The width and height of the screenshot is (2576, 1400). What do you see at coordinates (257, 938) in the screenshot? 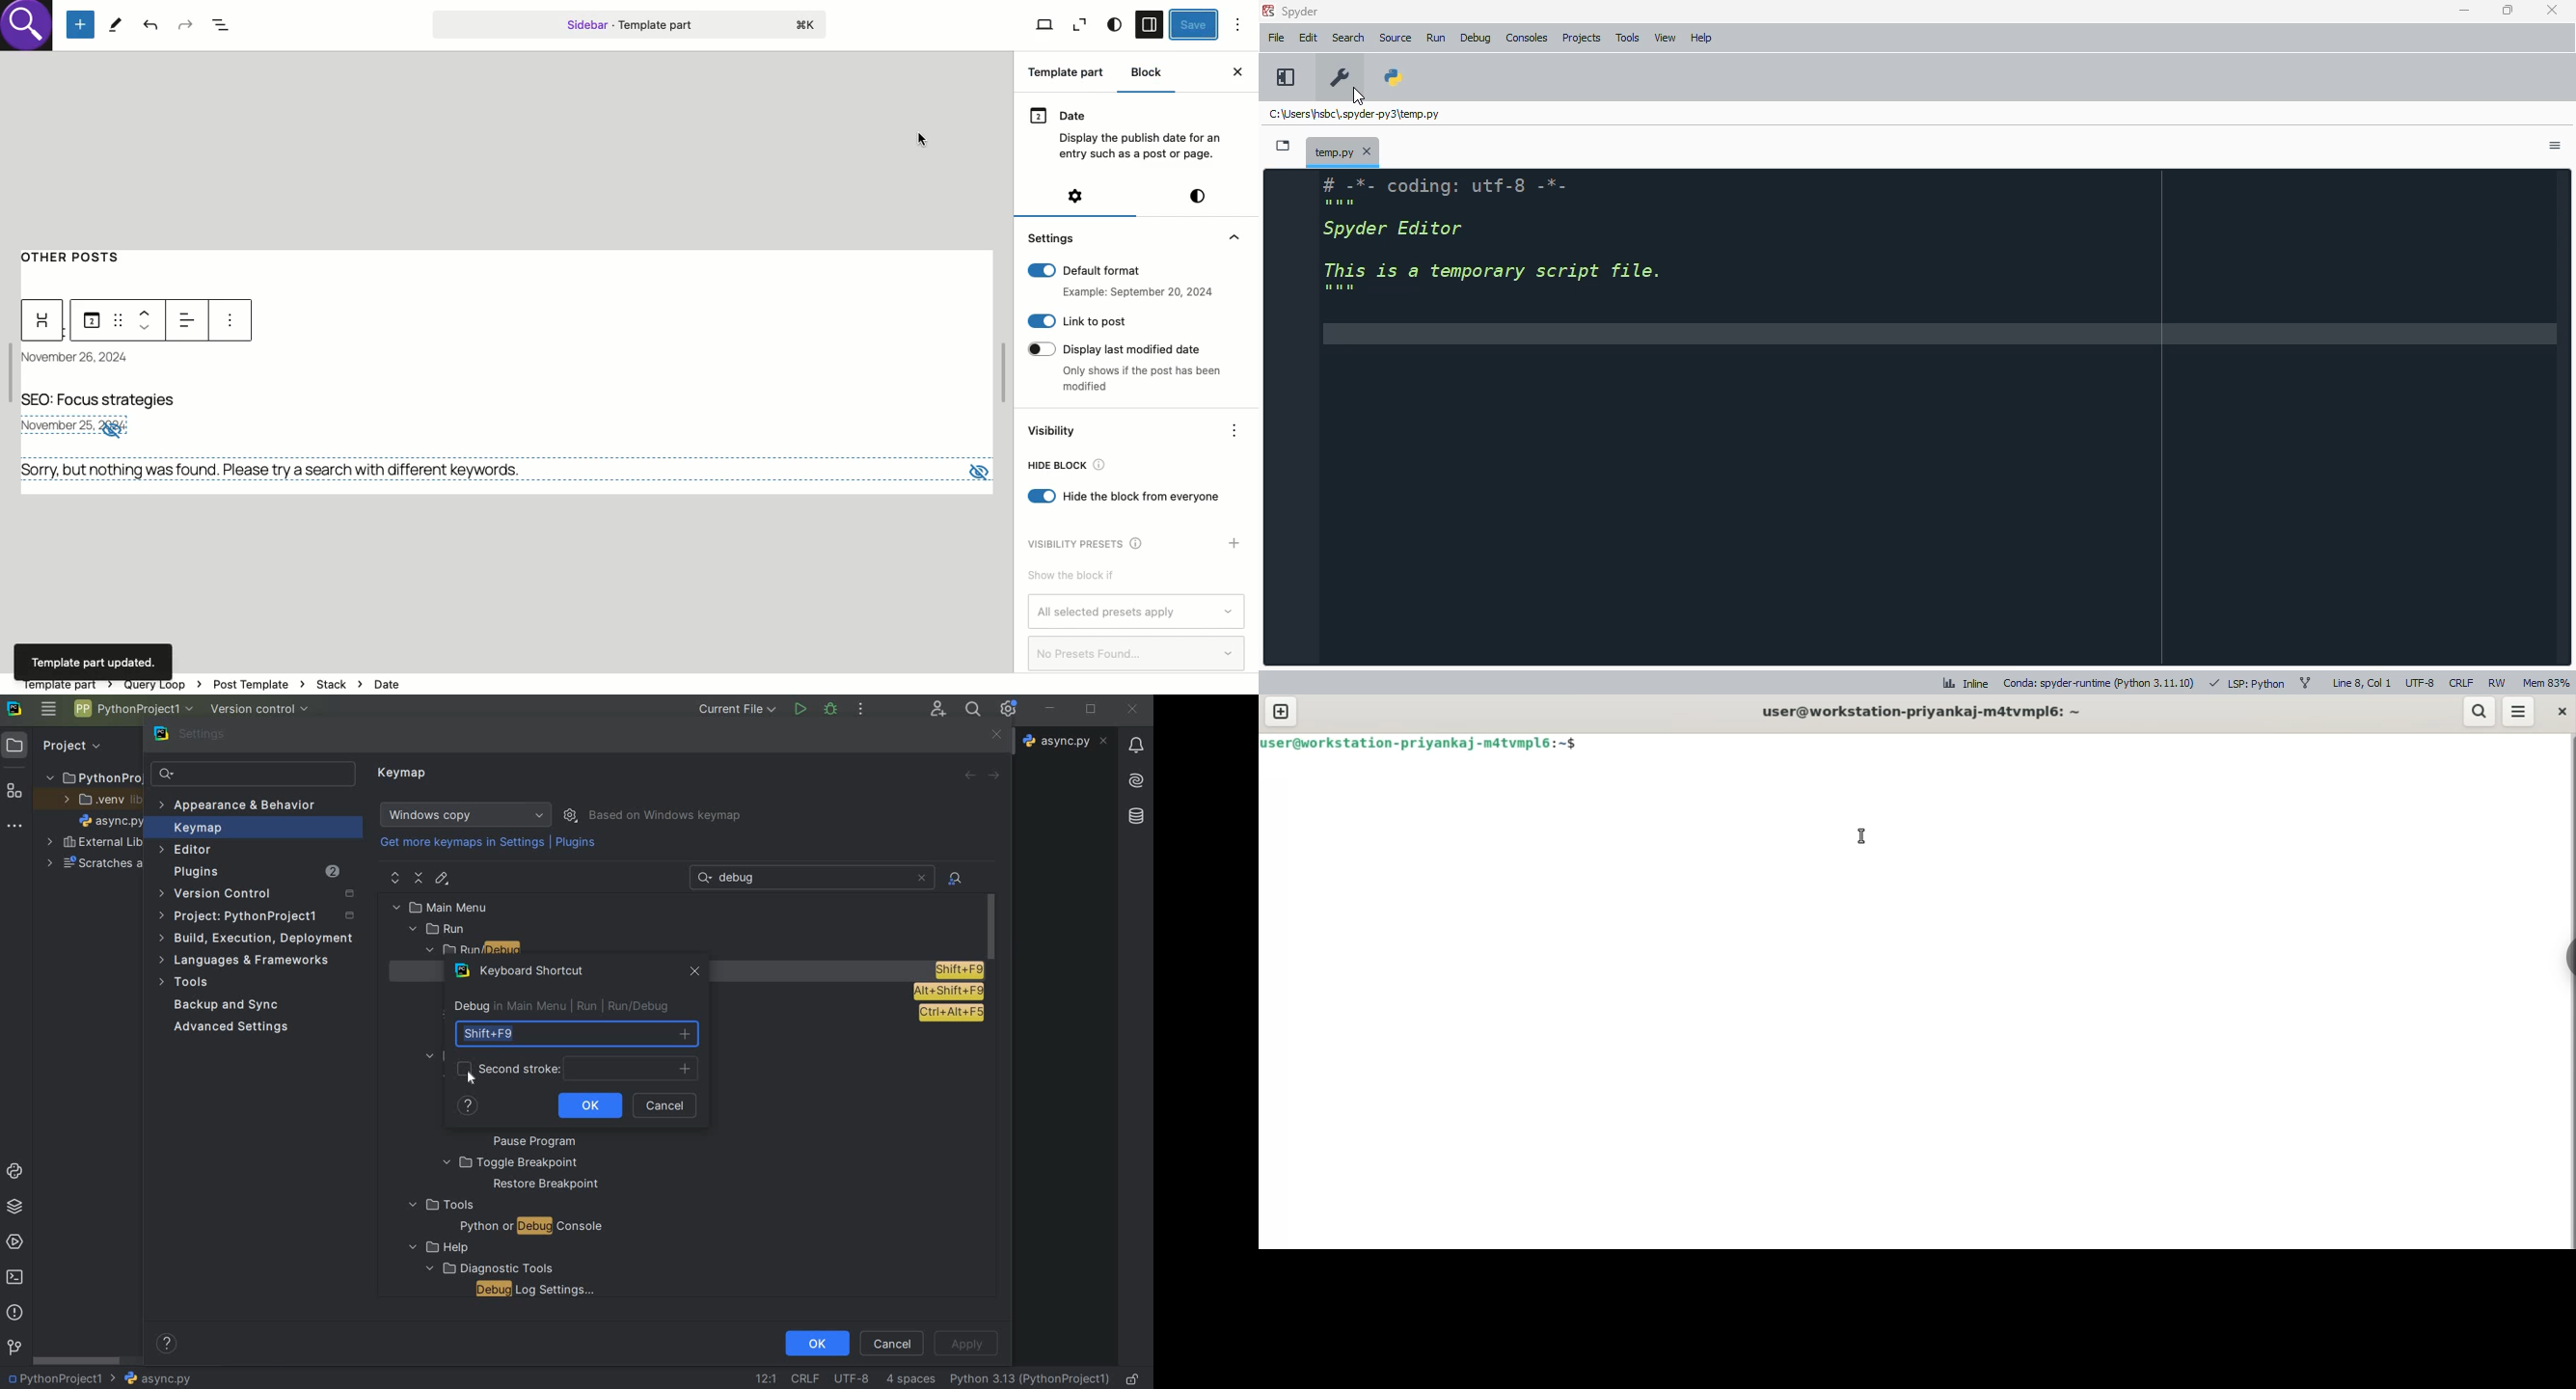
I see `build, execution, deployment` at bounding box center [257, 938].